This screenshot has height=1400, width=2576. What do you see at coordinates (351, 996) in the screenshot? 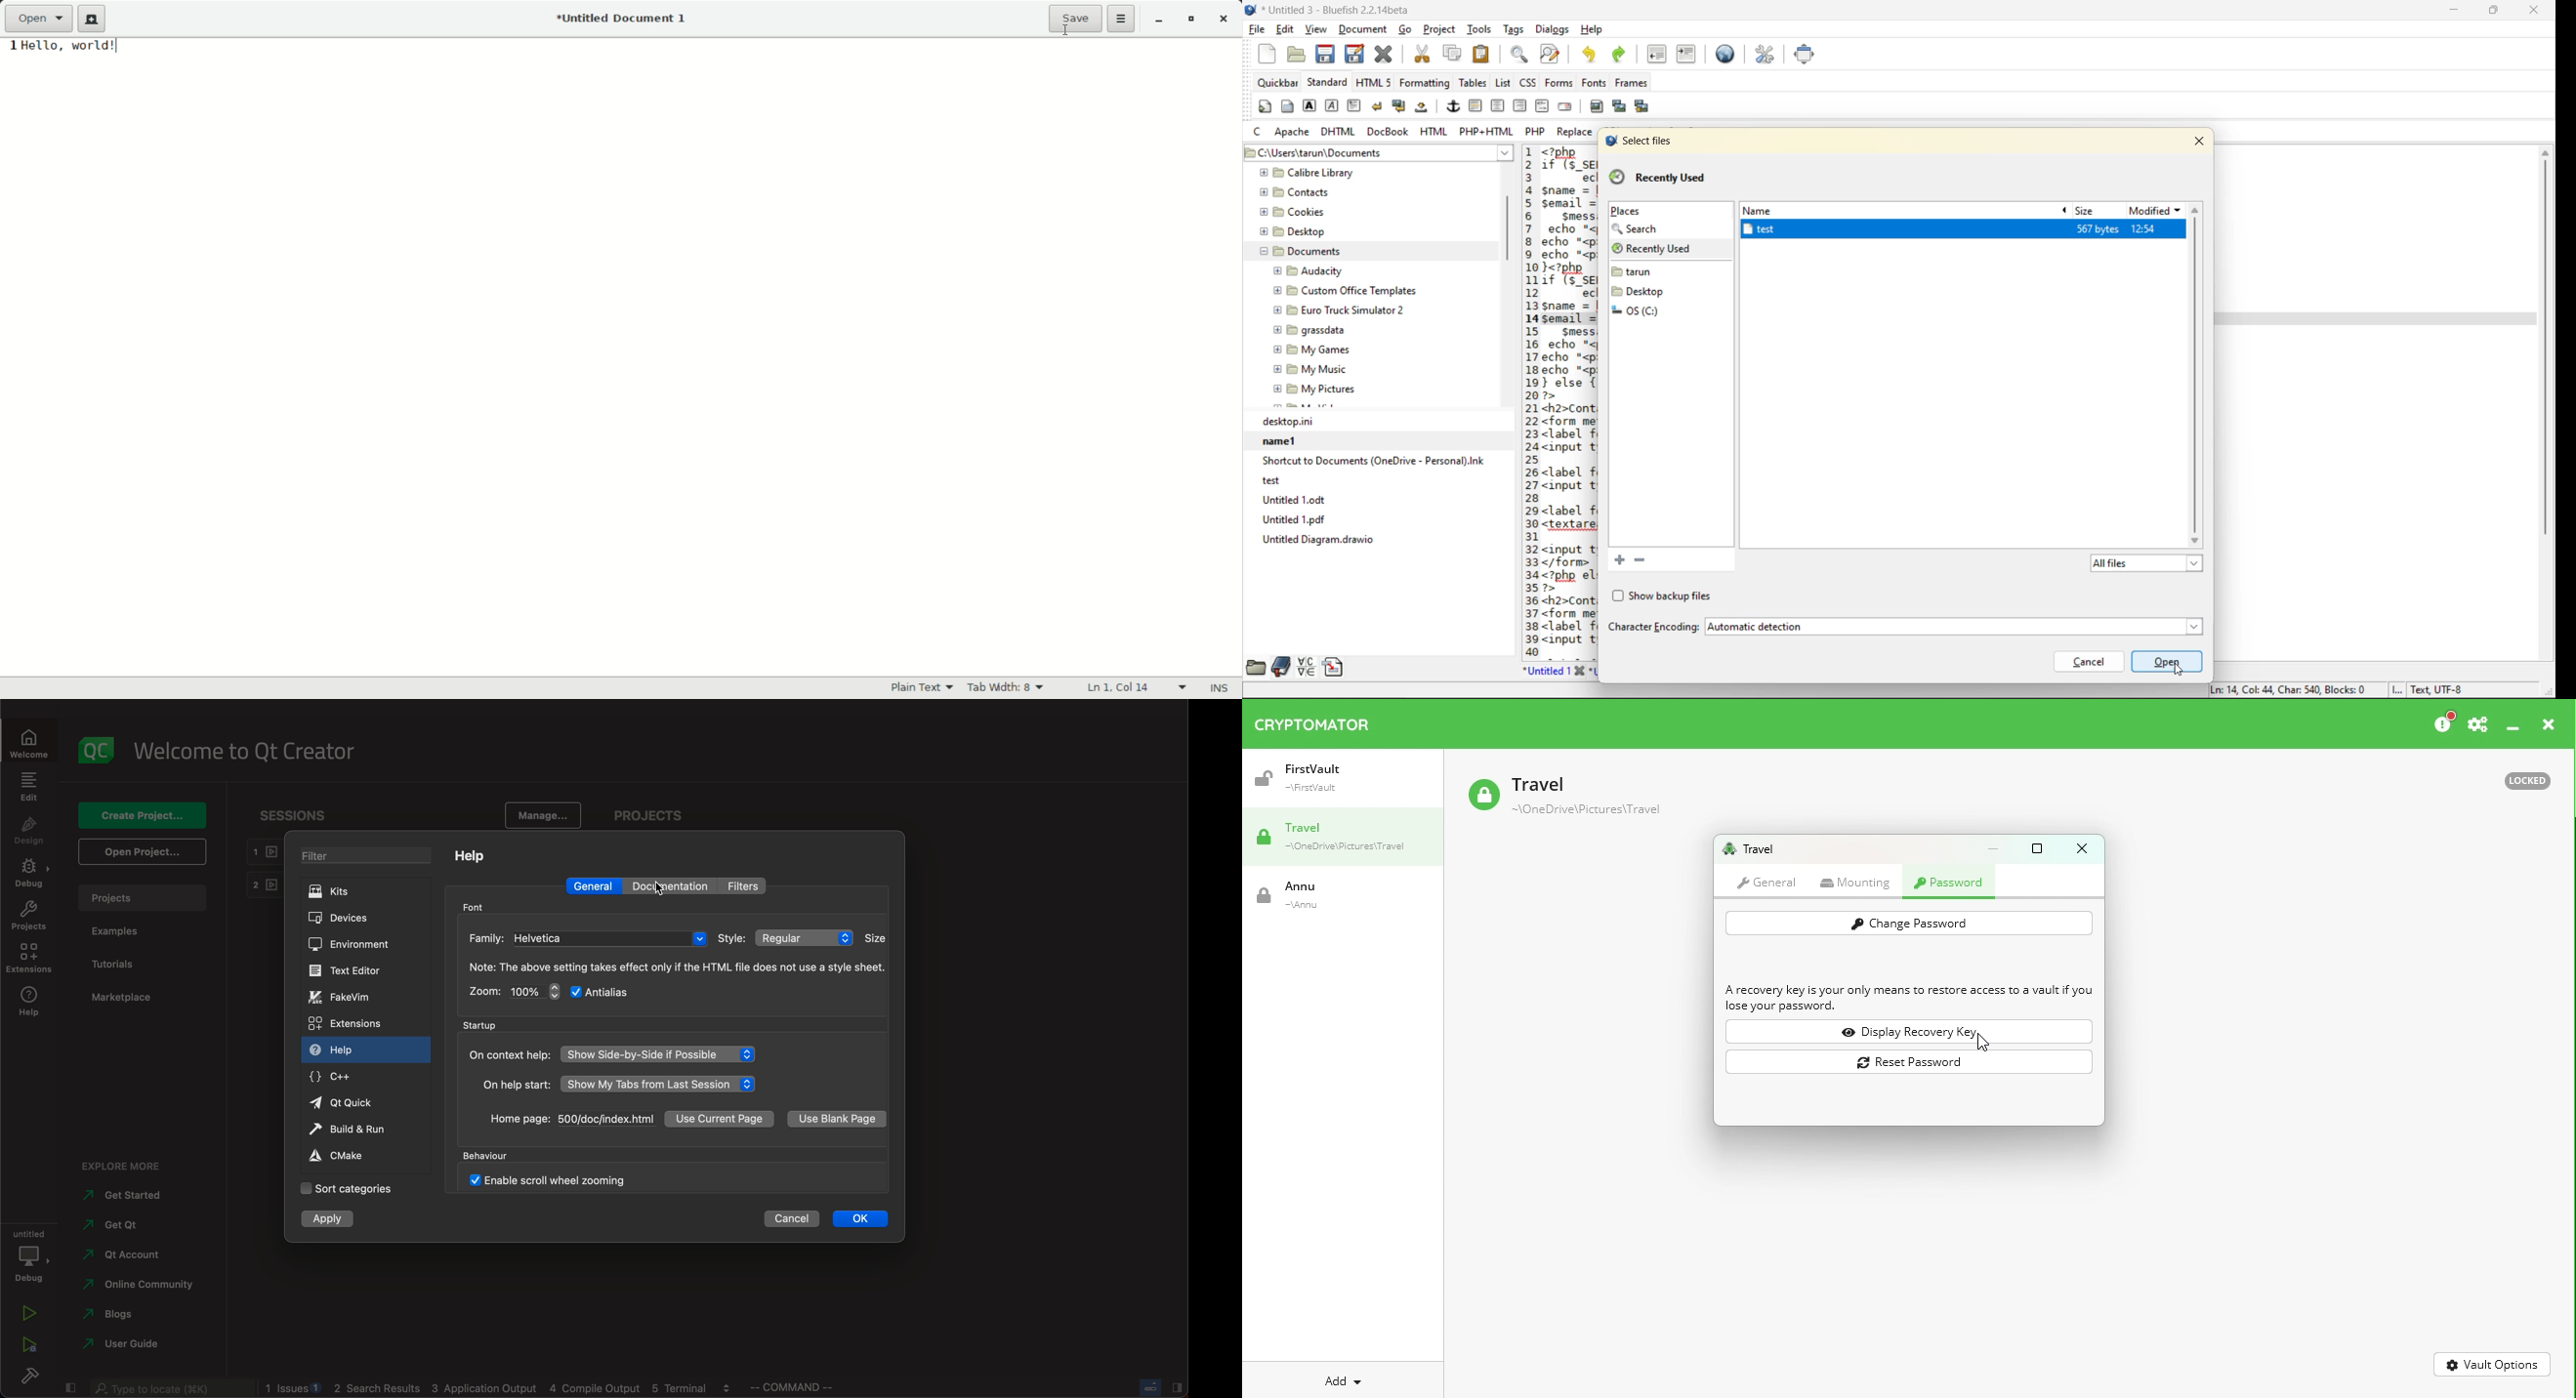
I see `vim` at bounding box center [351, 996].